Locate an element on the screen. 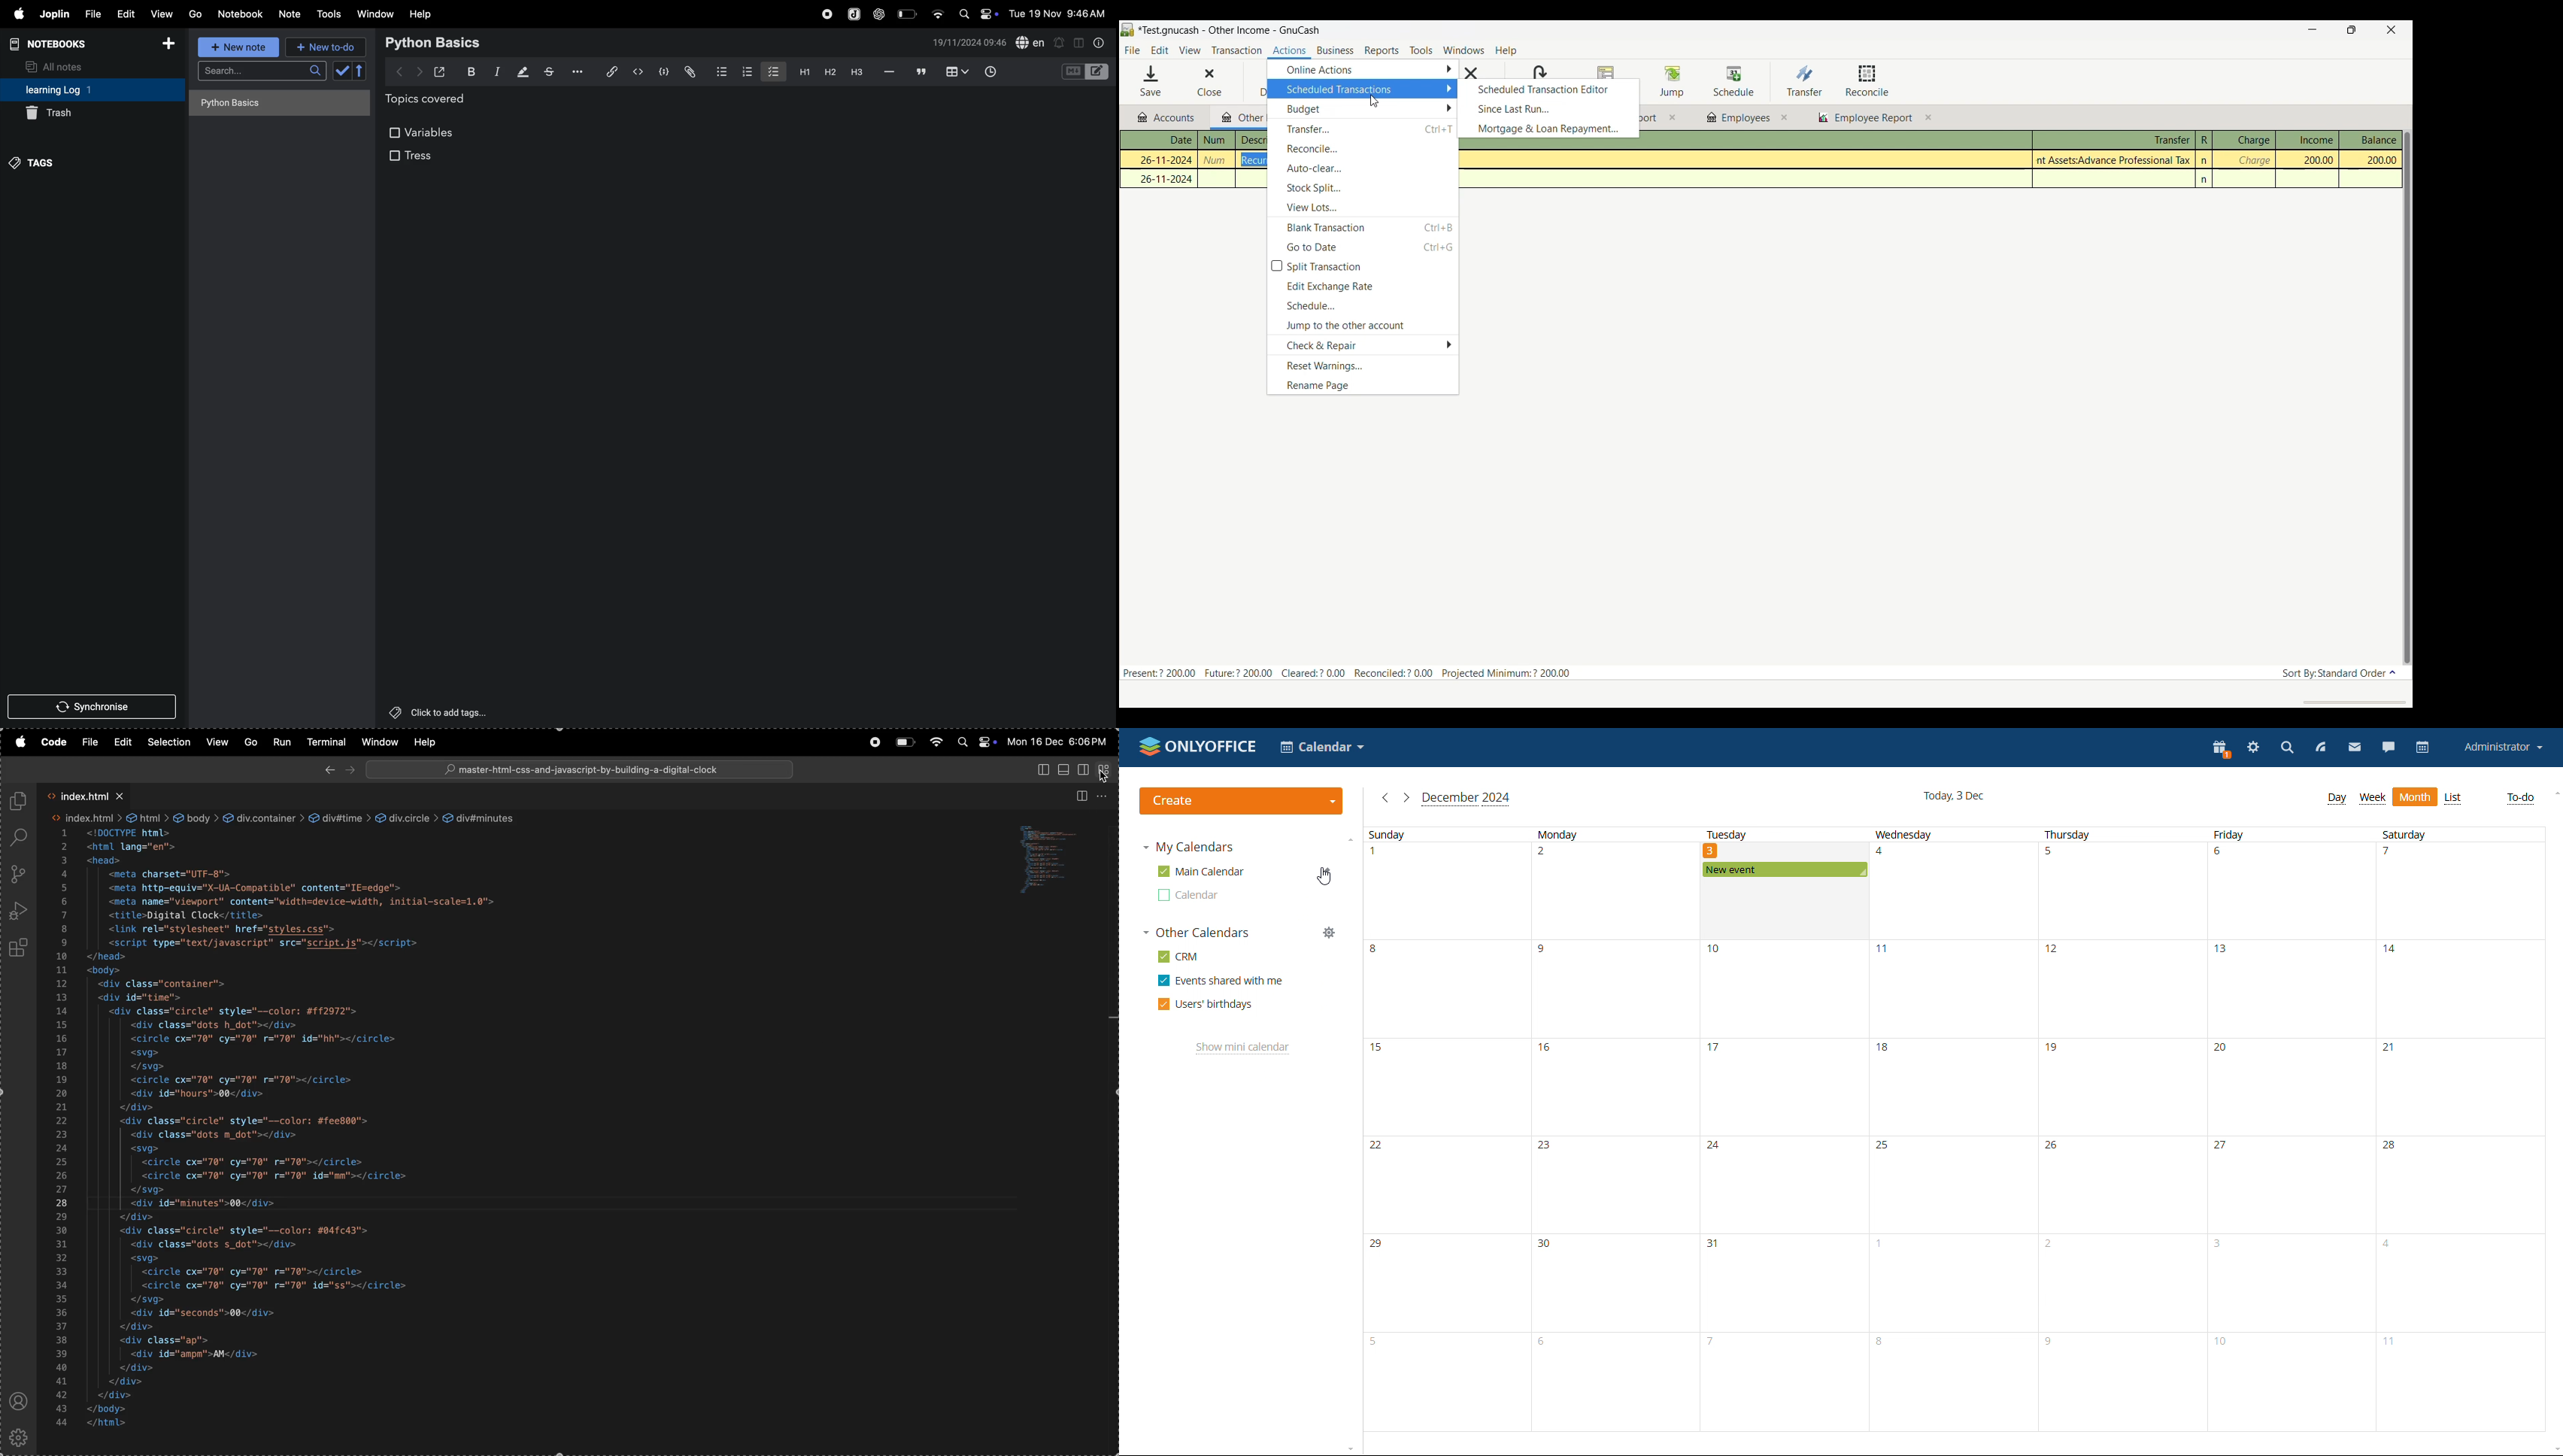  date is located at coordinates (1785, 988).